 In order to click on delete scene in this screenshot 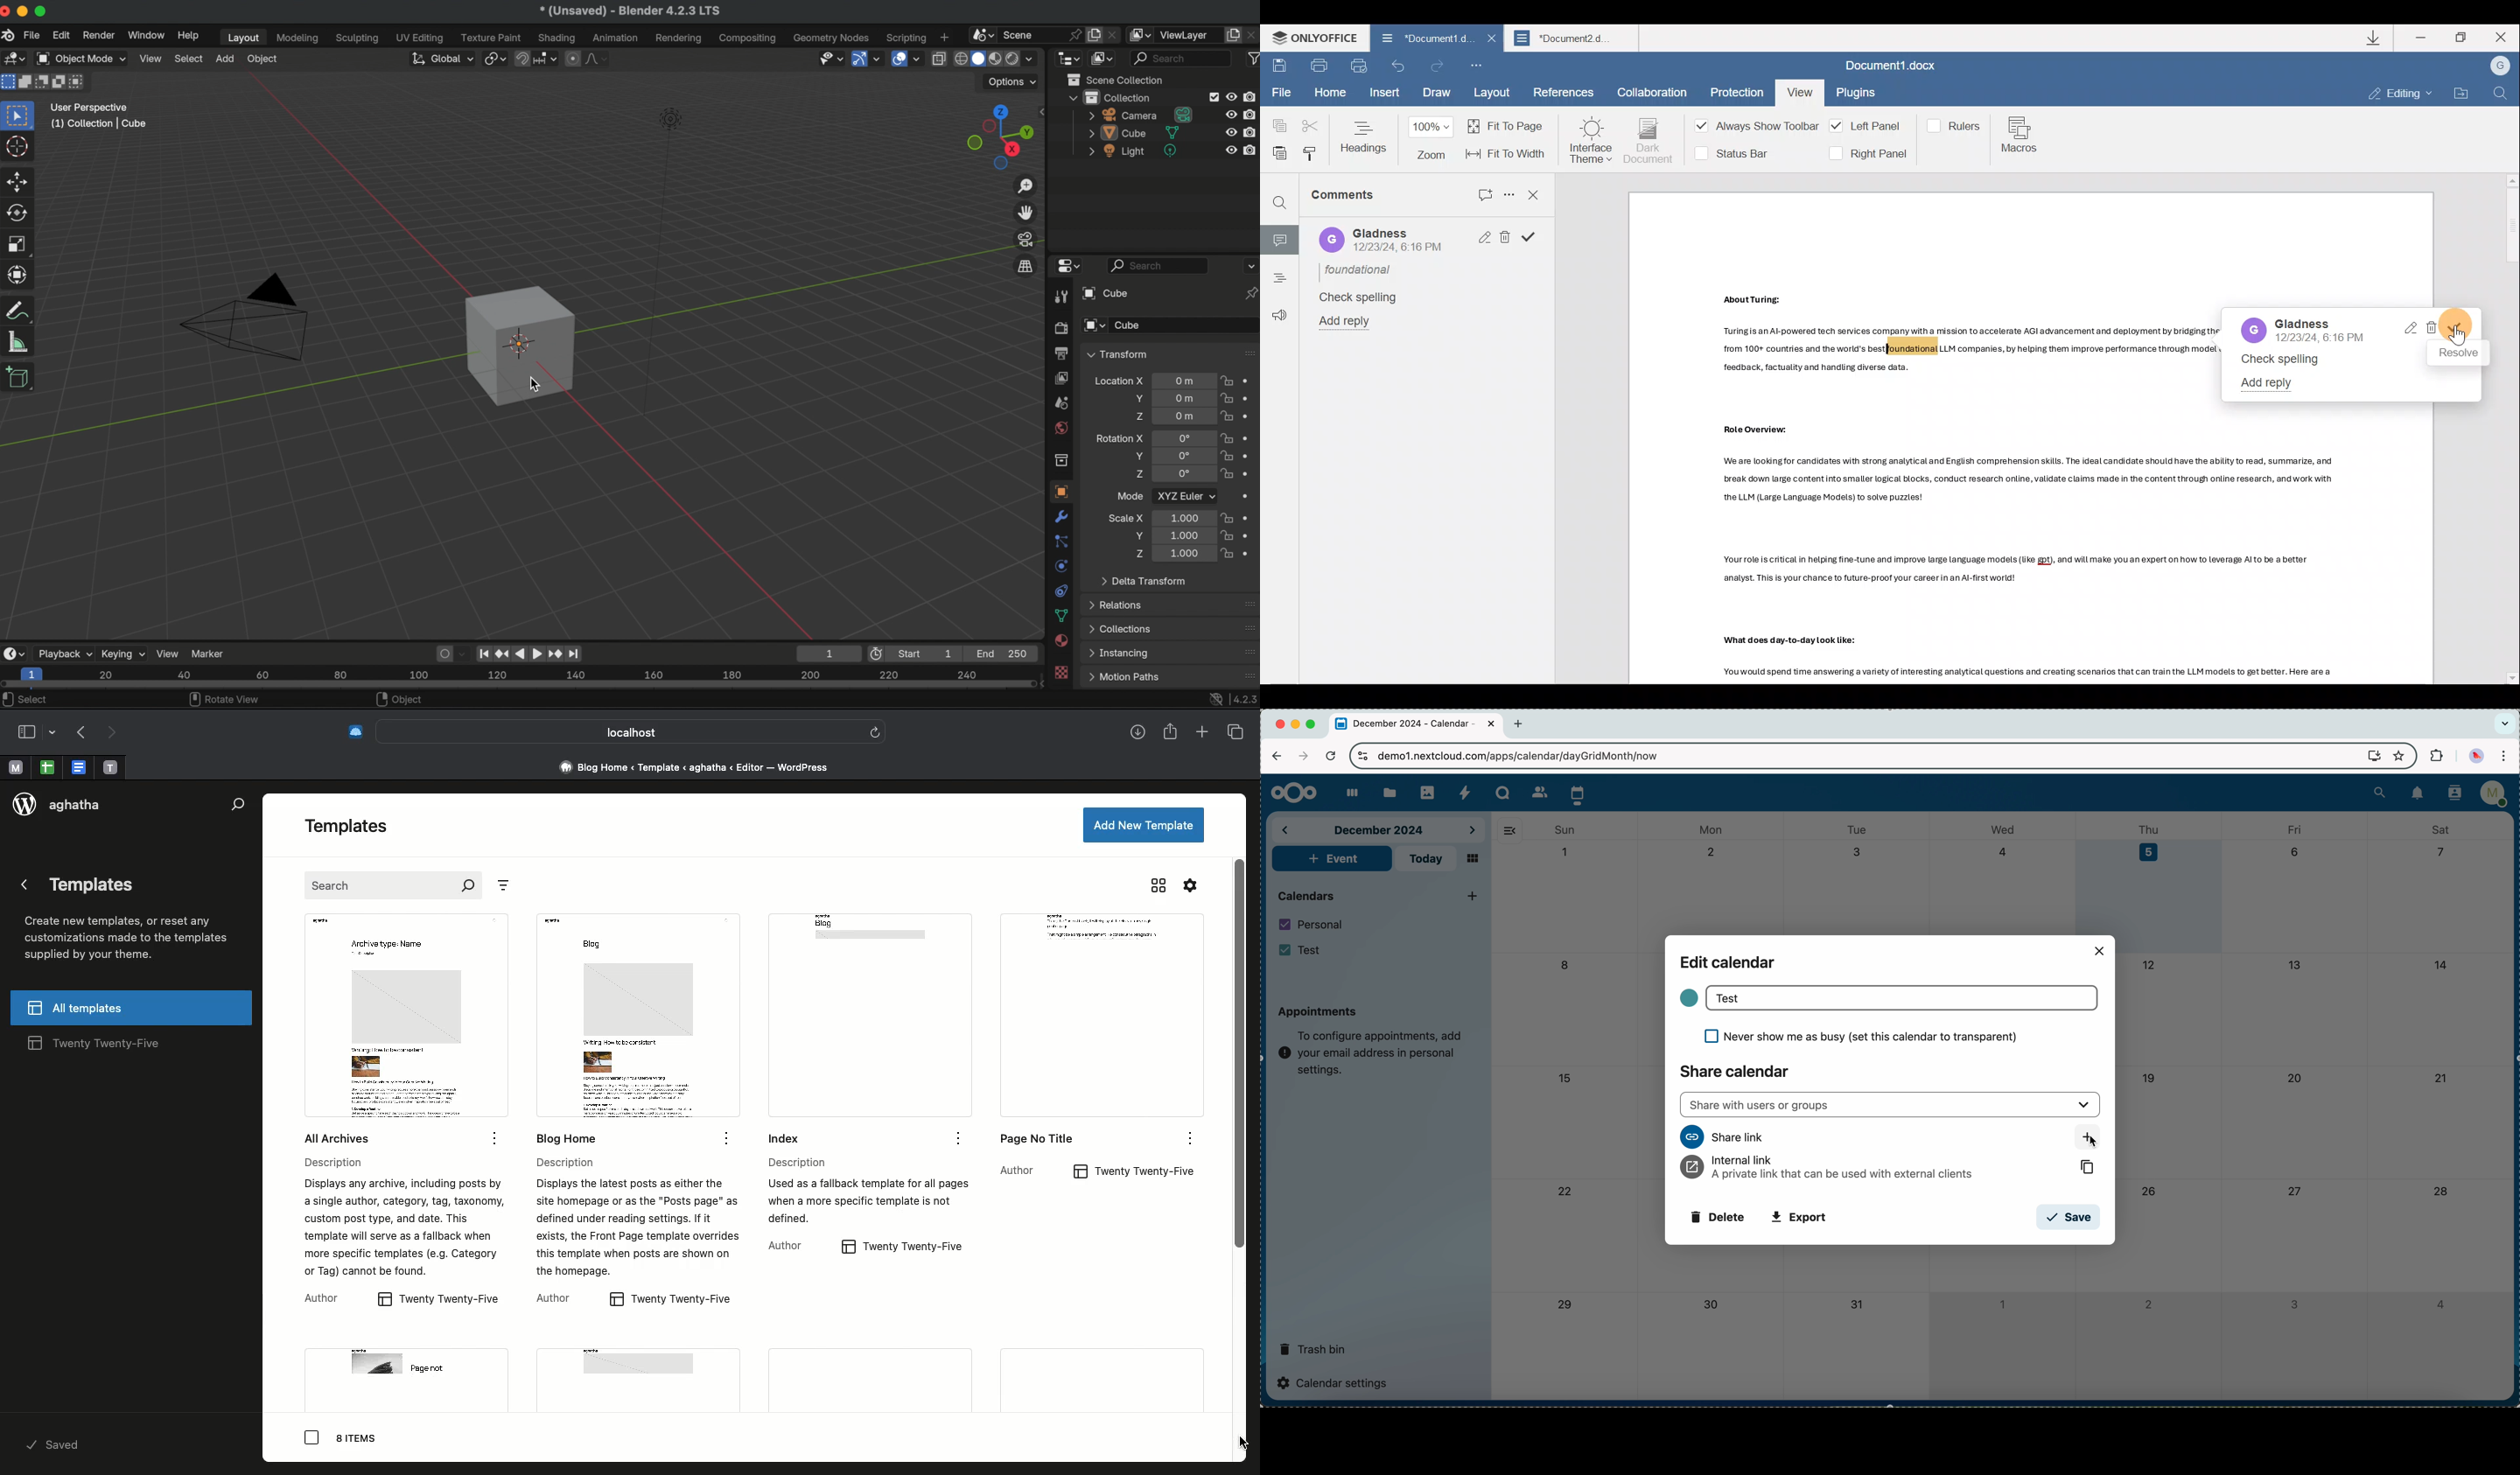, I will do `click(1114, 33)`.